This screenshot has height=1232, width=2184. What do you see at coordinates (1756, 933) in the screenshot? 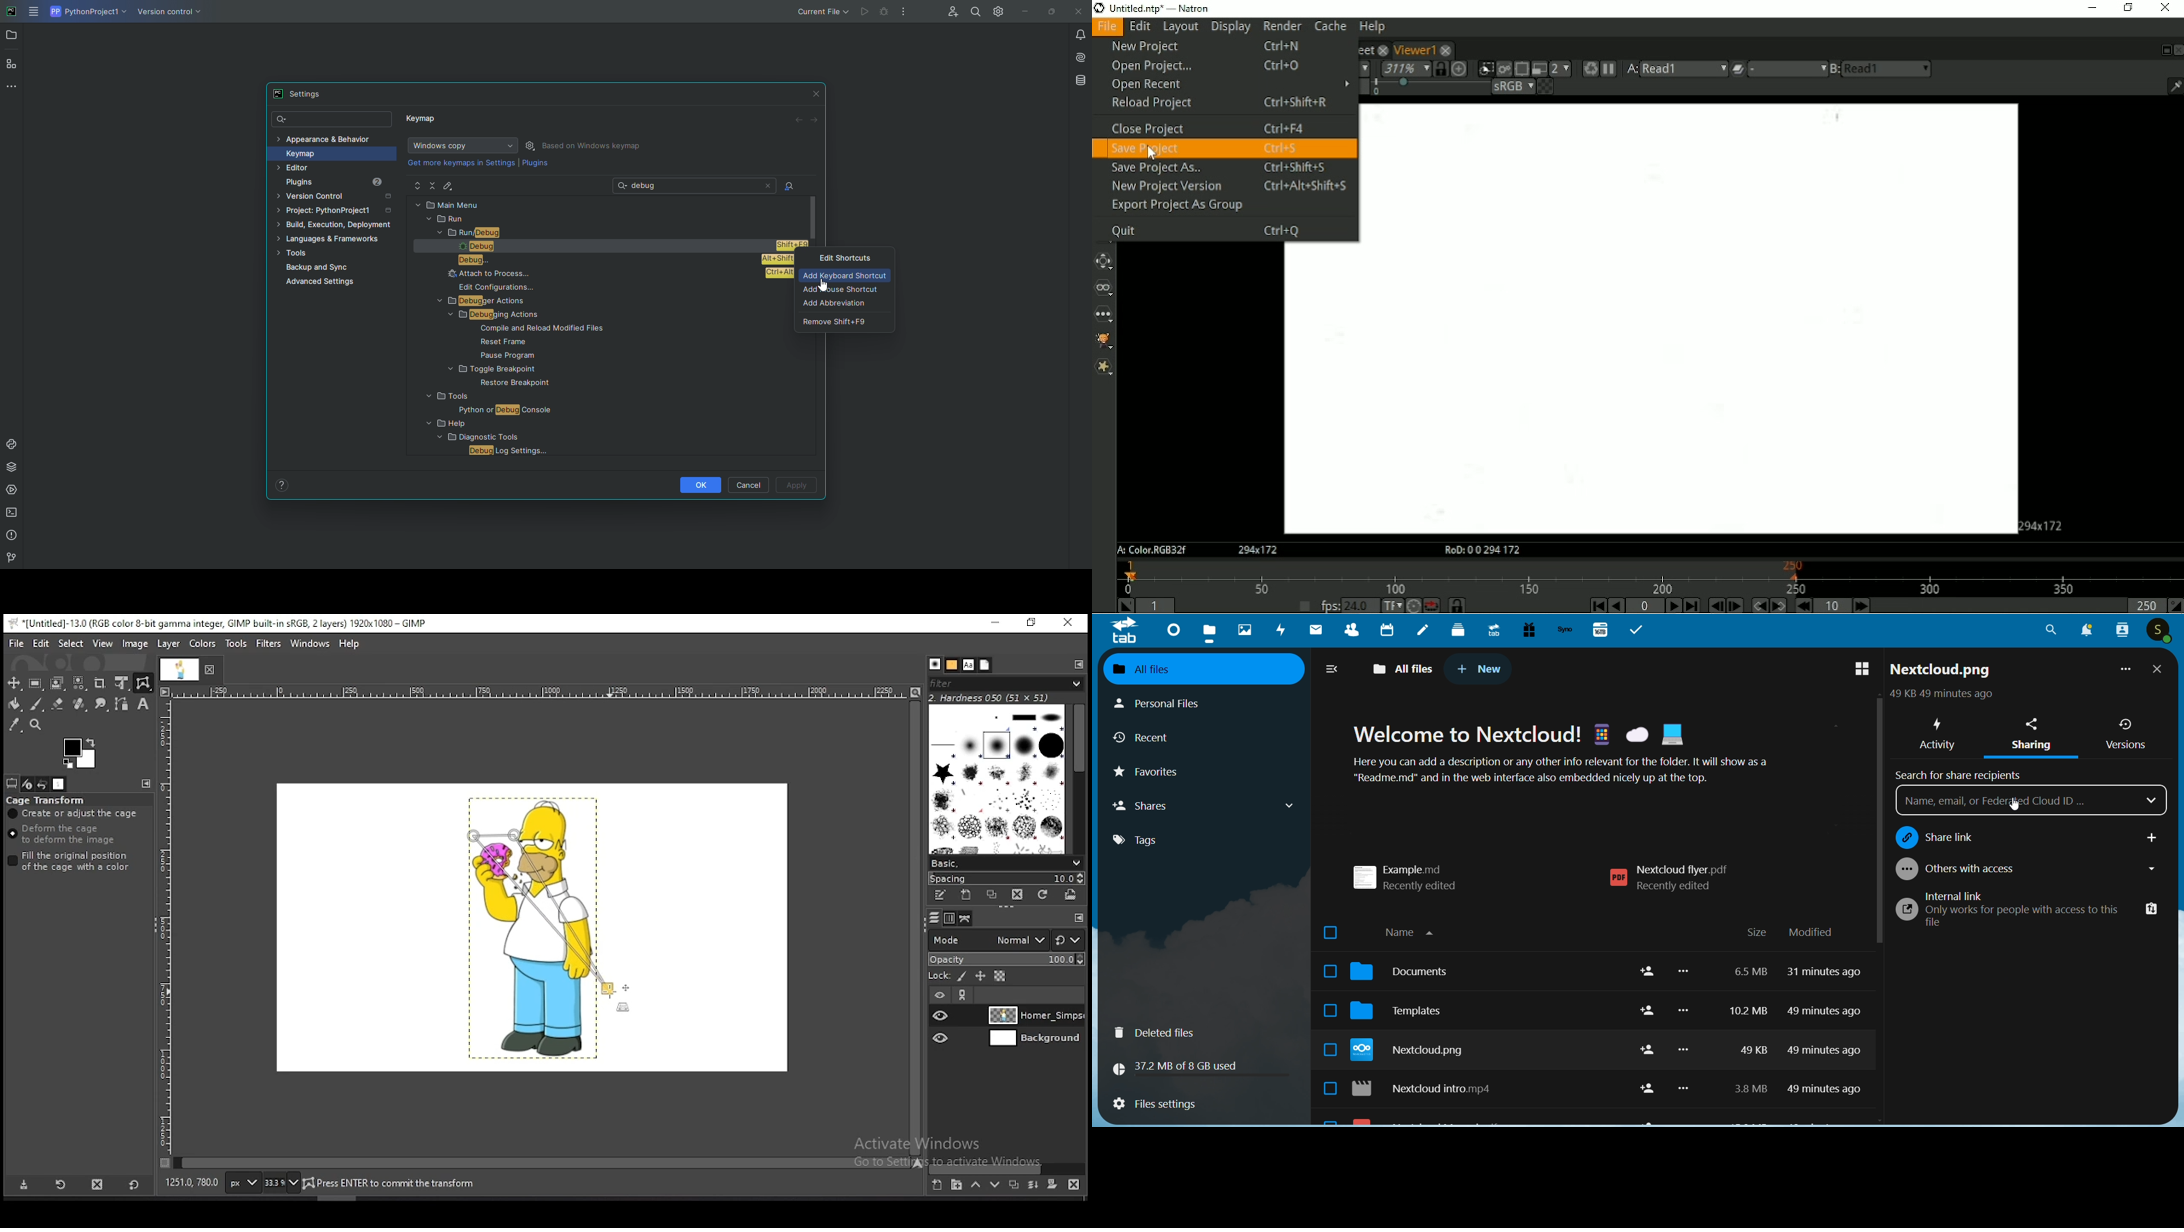
I see `size` at bounding box center [1756, 933].